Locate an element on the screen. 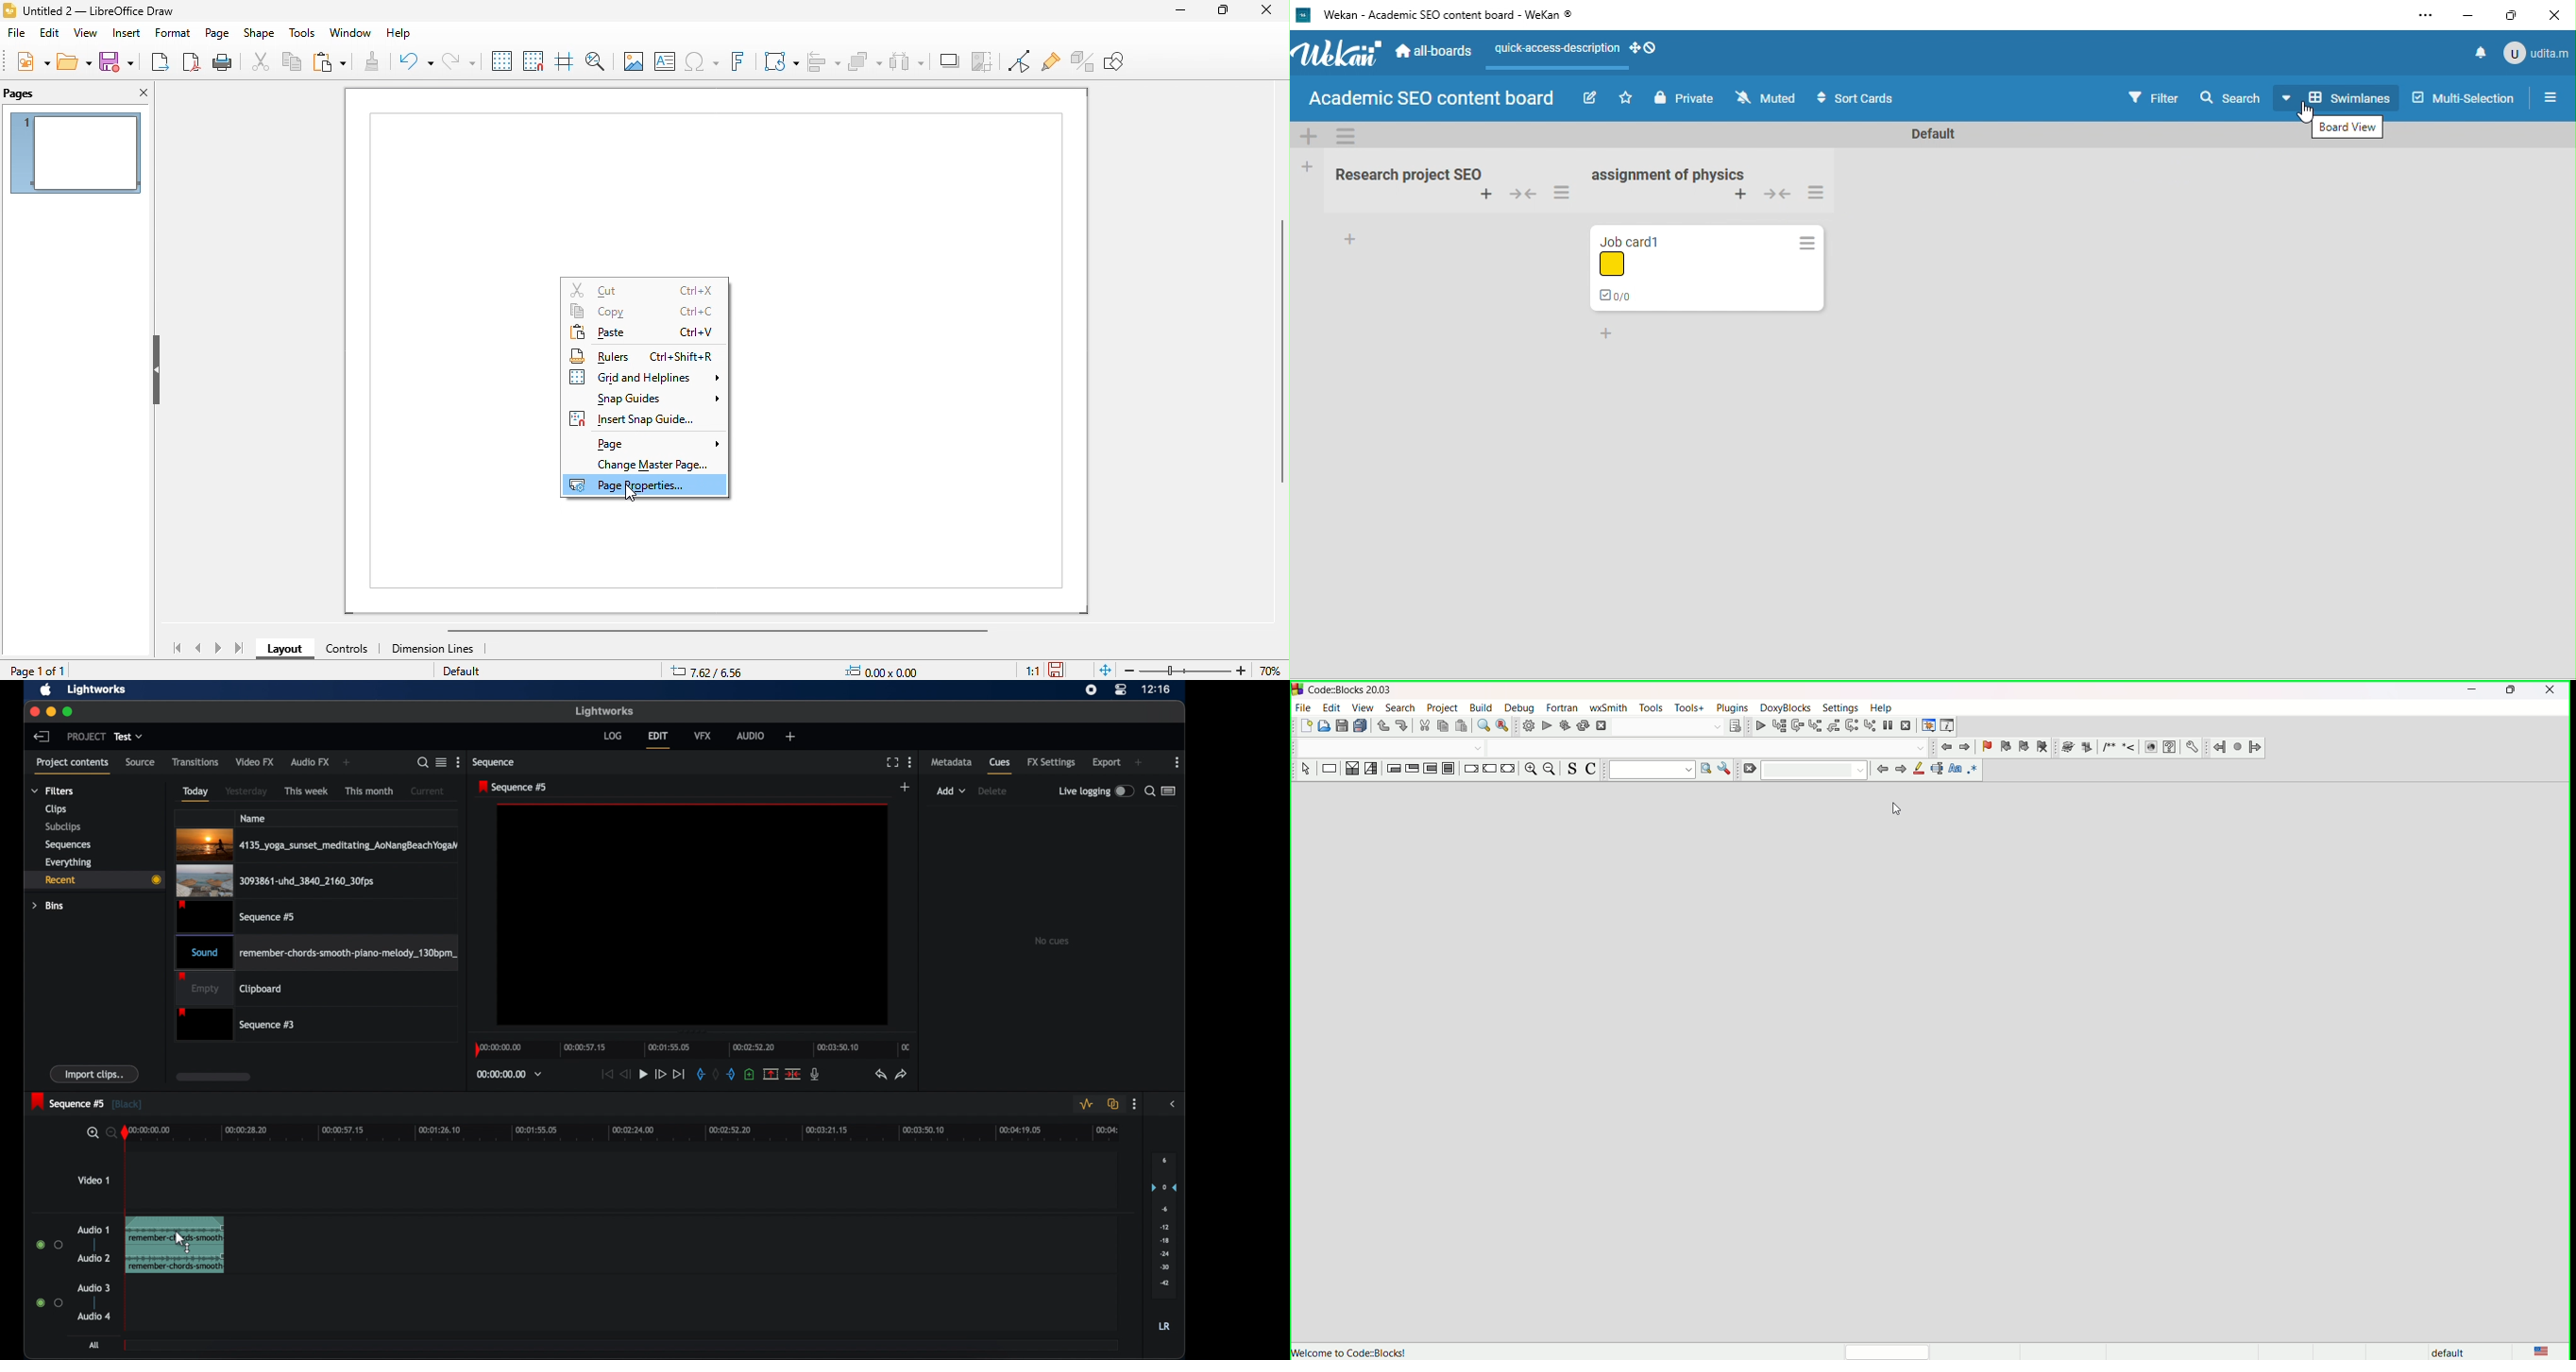 This screenshot has height=1372, width=2576. 0.00x0.00 is located at coordinates (888, 669).